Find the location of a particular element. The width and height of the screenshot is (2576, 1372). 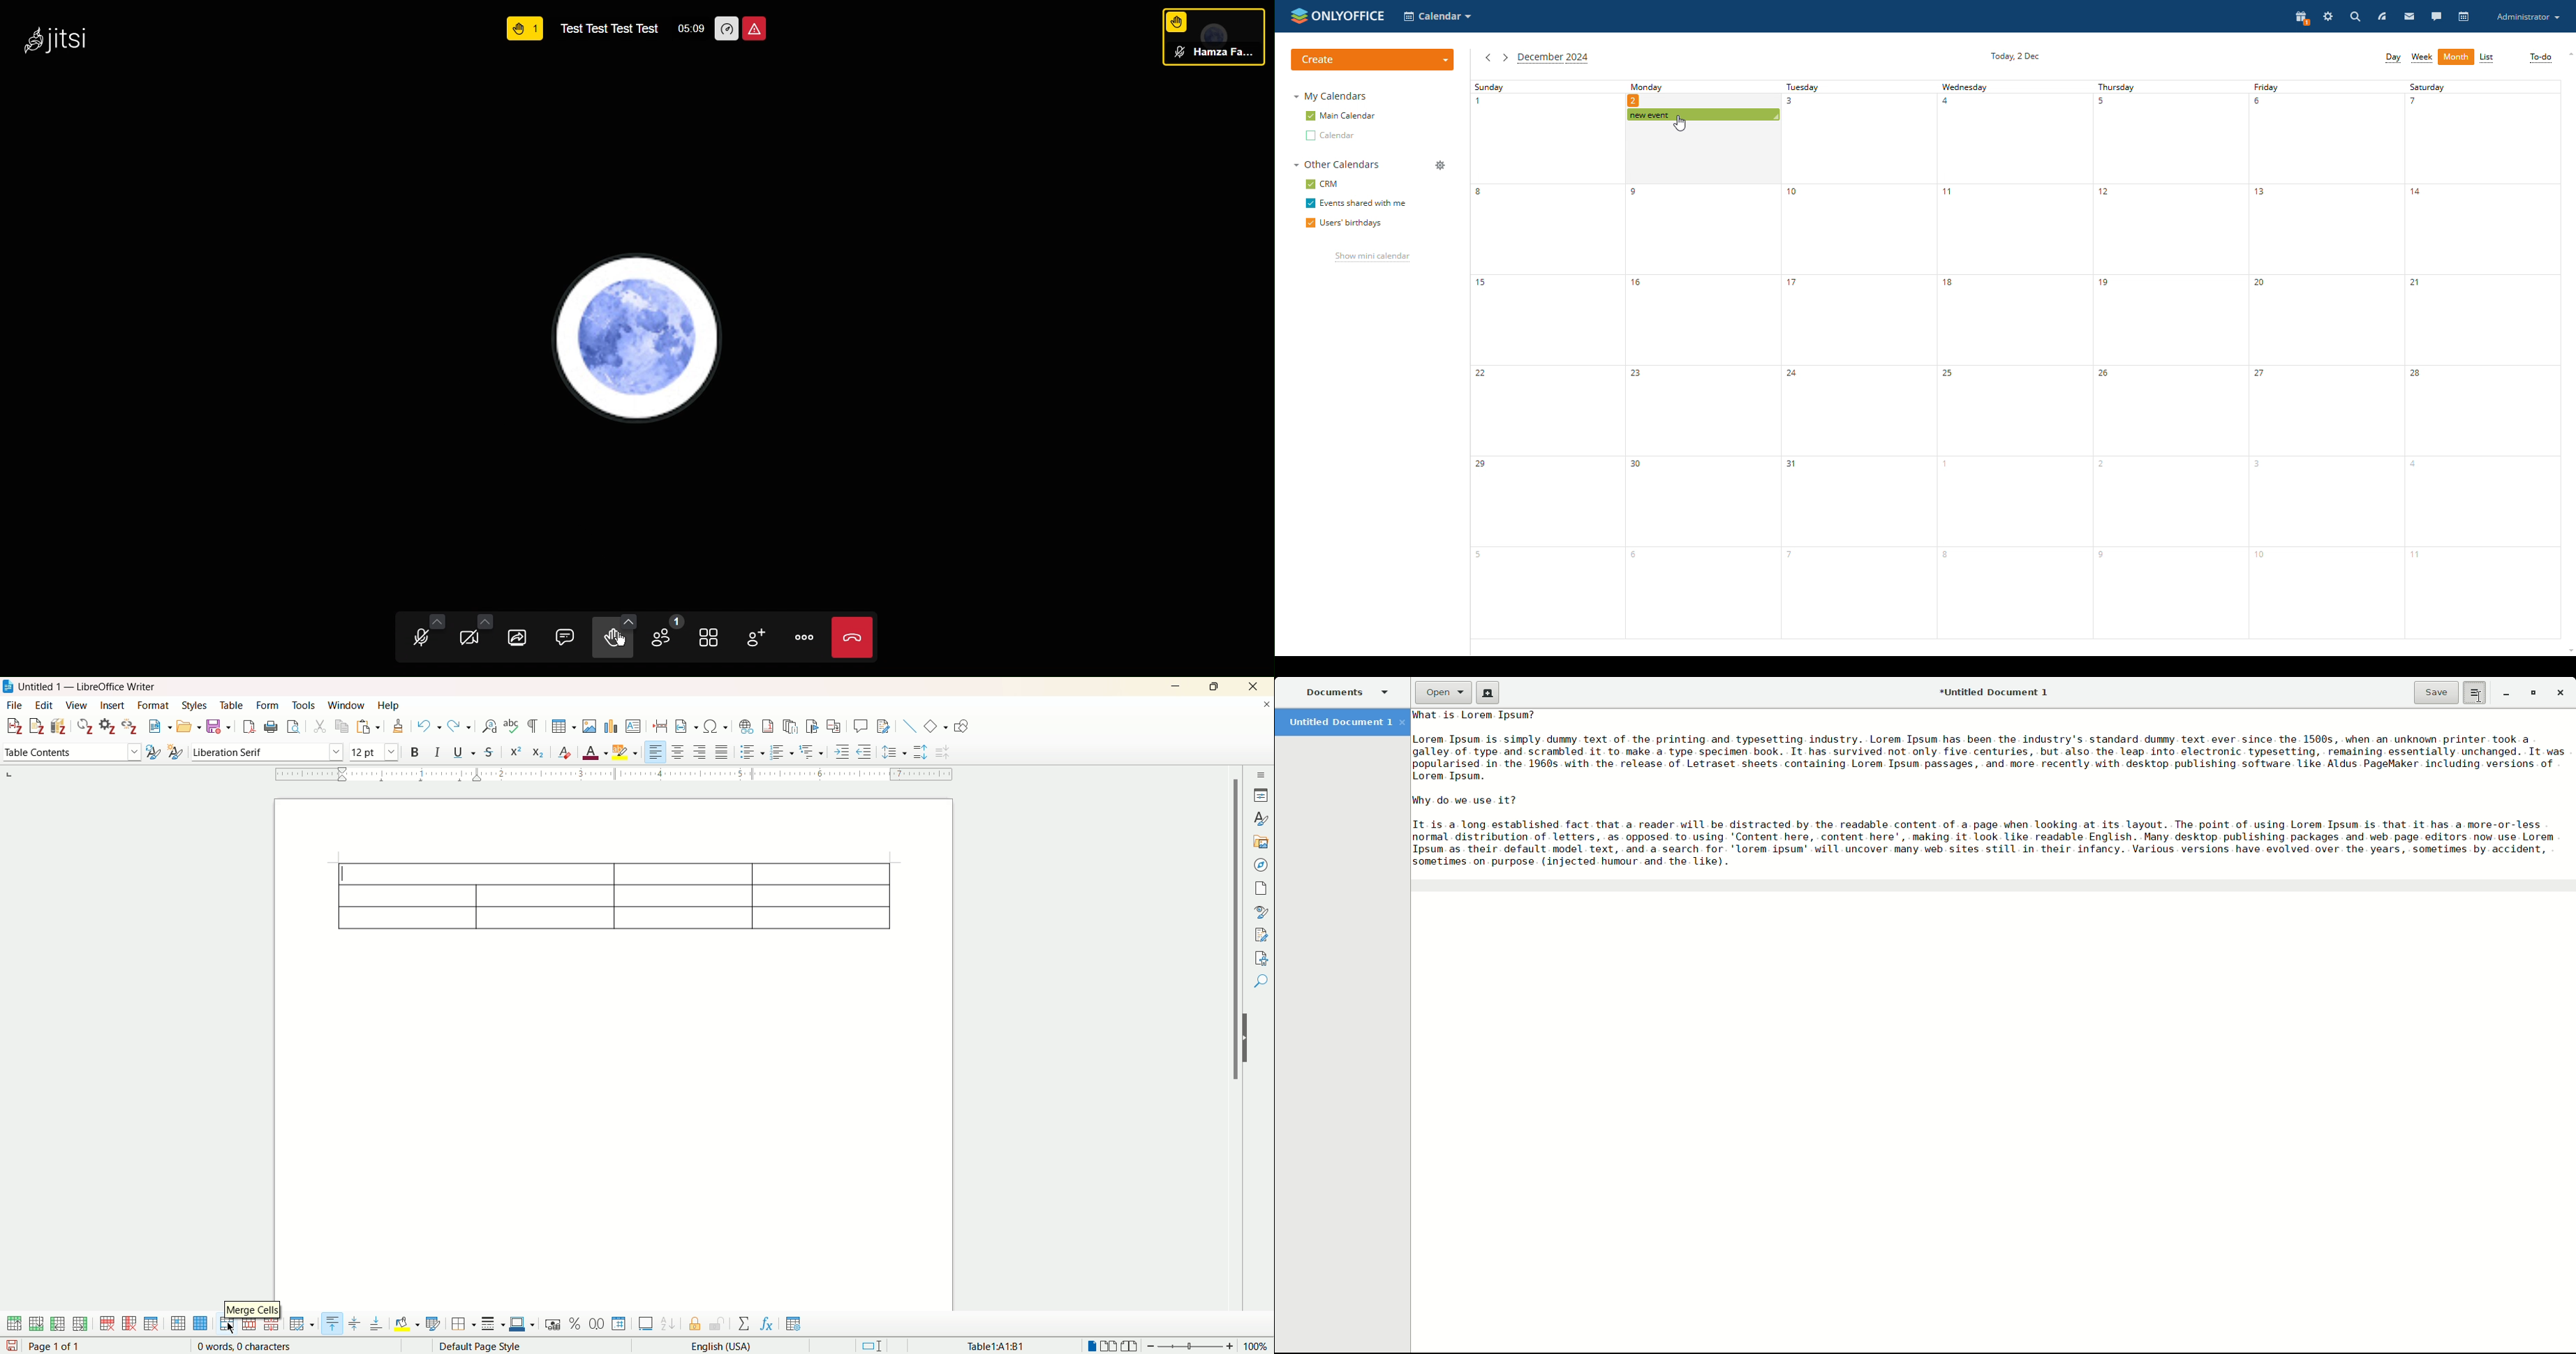

font name is located at coordinates (264, 752).